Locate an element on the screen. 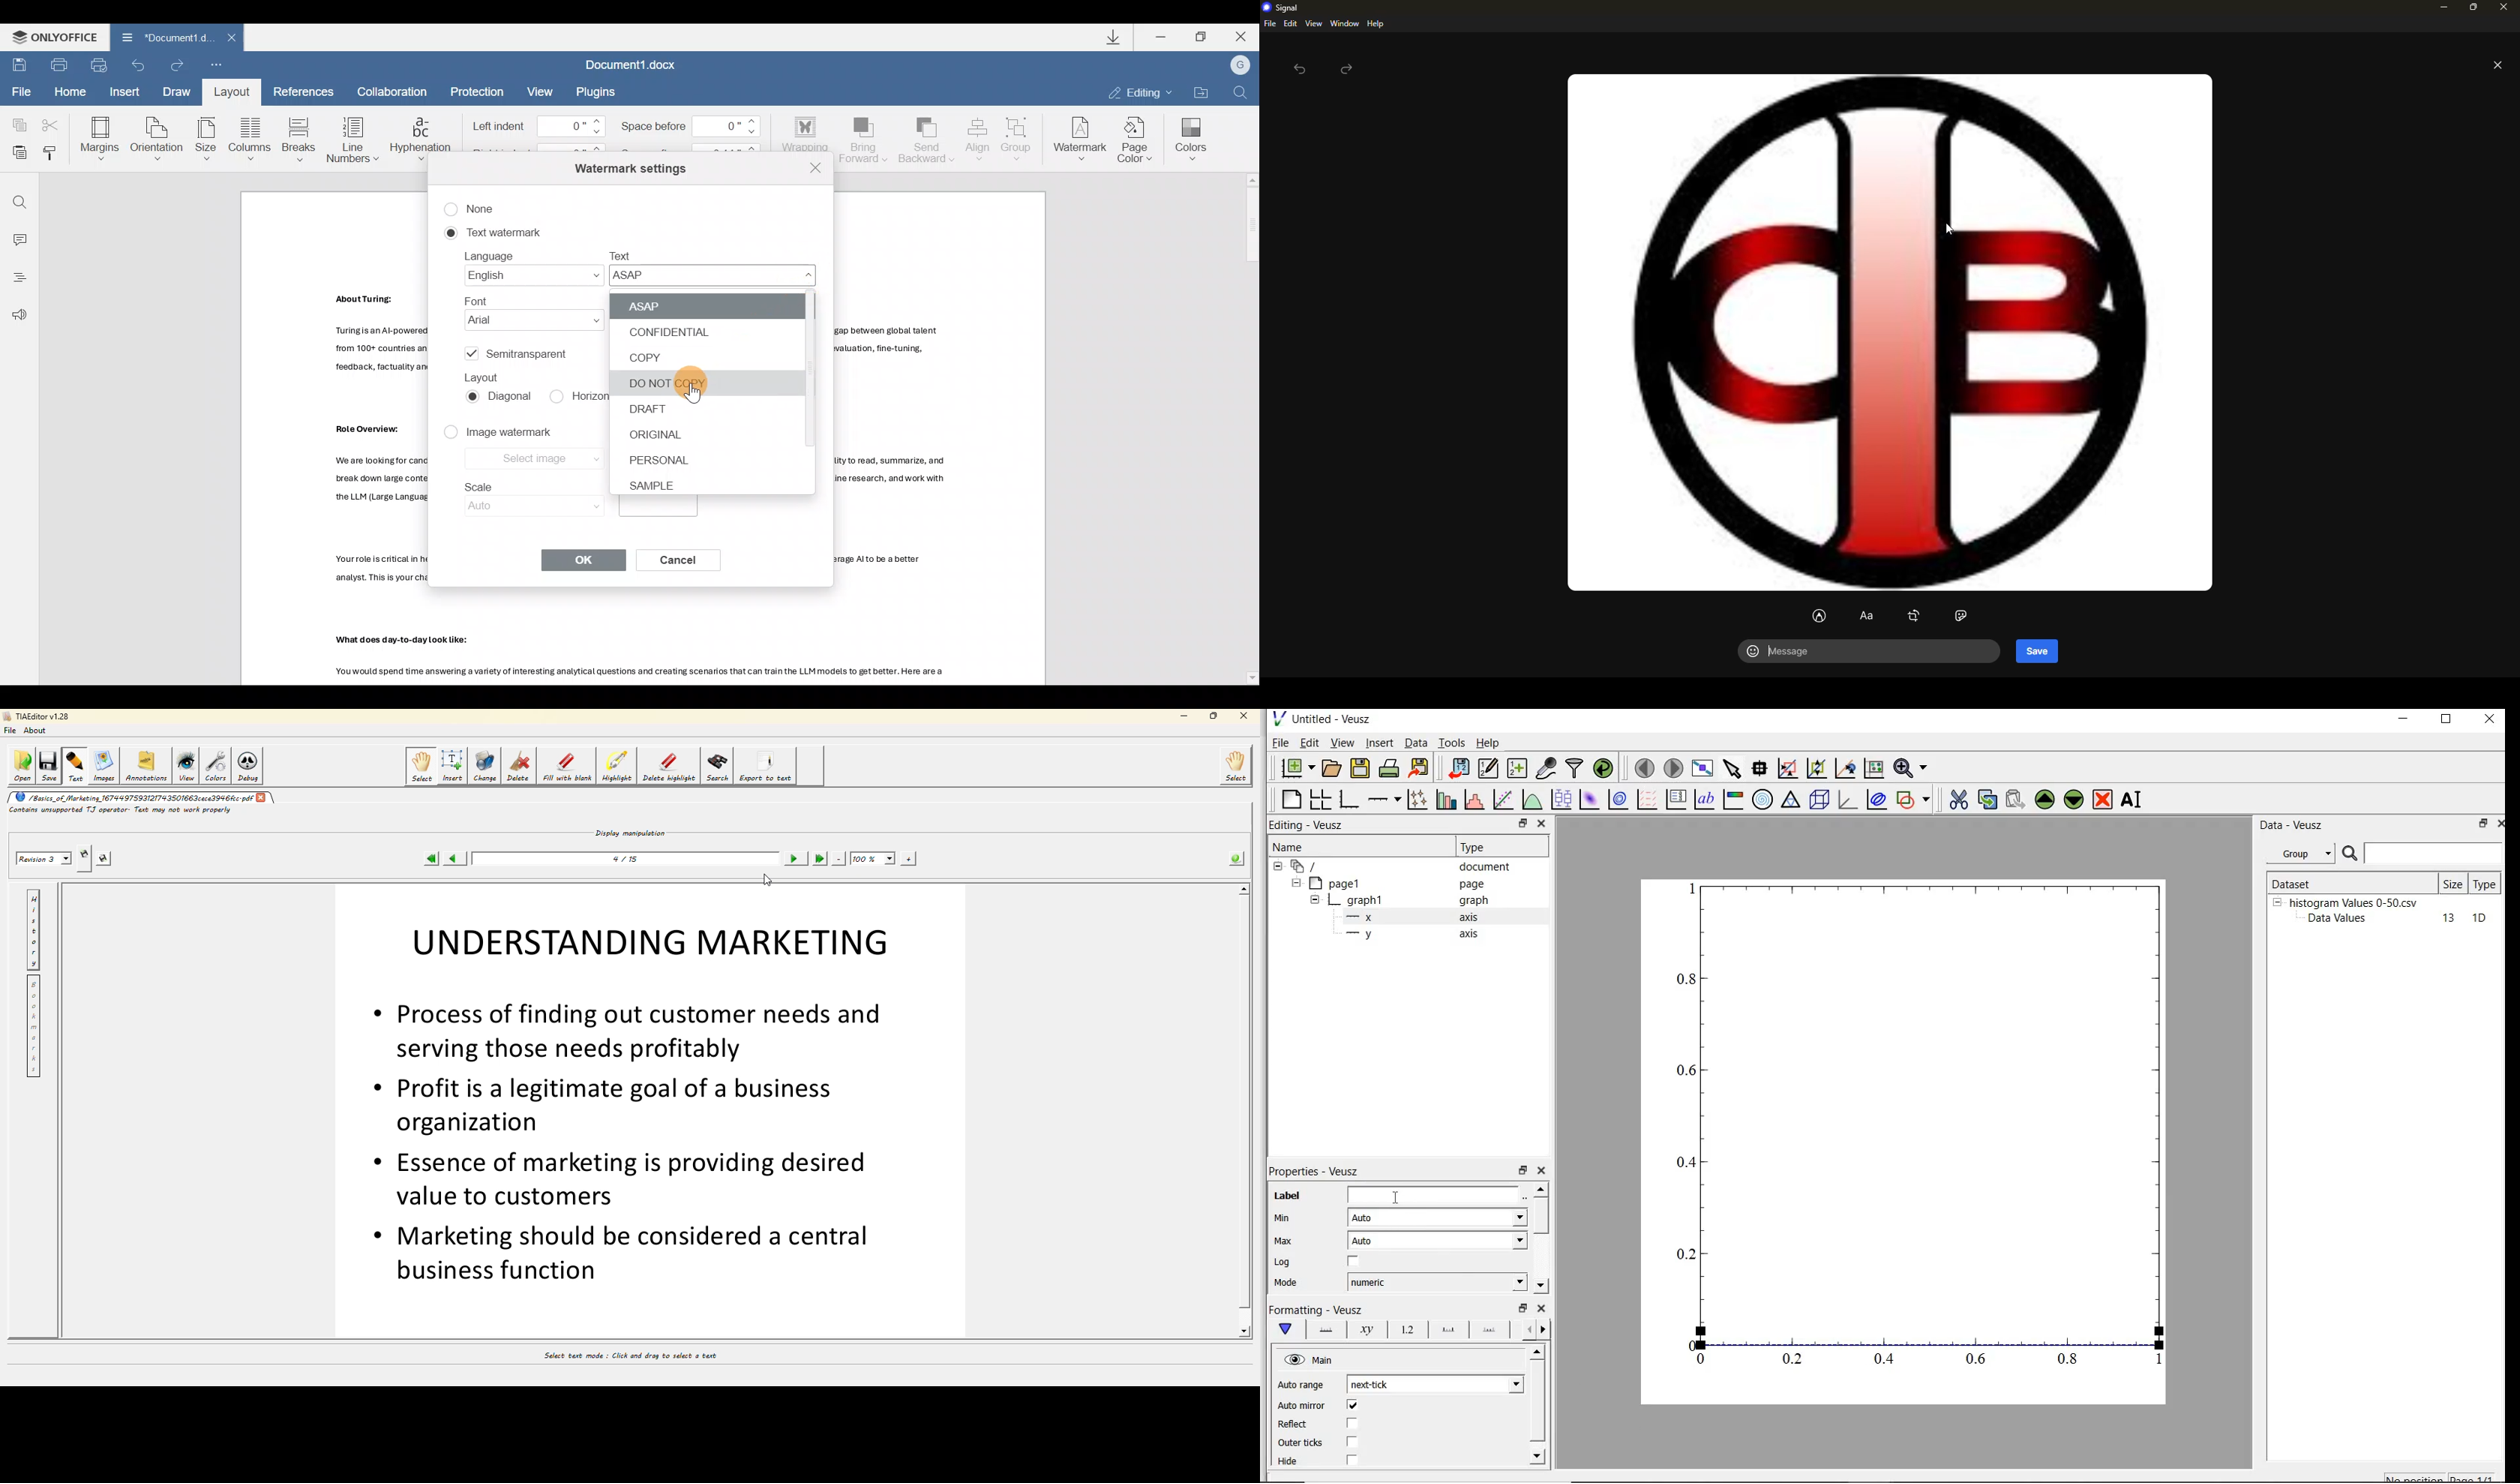 This screenshot has height=1484, width=2520. Semitransparent is located at coordinates (521, 356).